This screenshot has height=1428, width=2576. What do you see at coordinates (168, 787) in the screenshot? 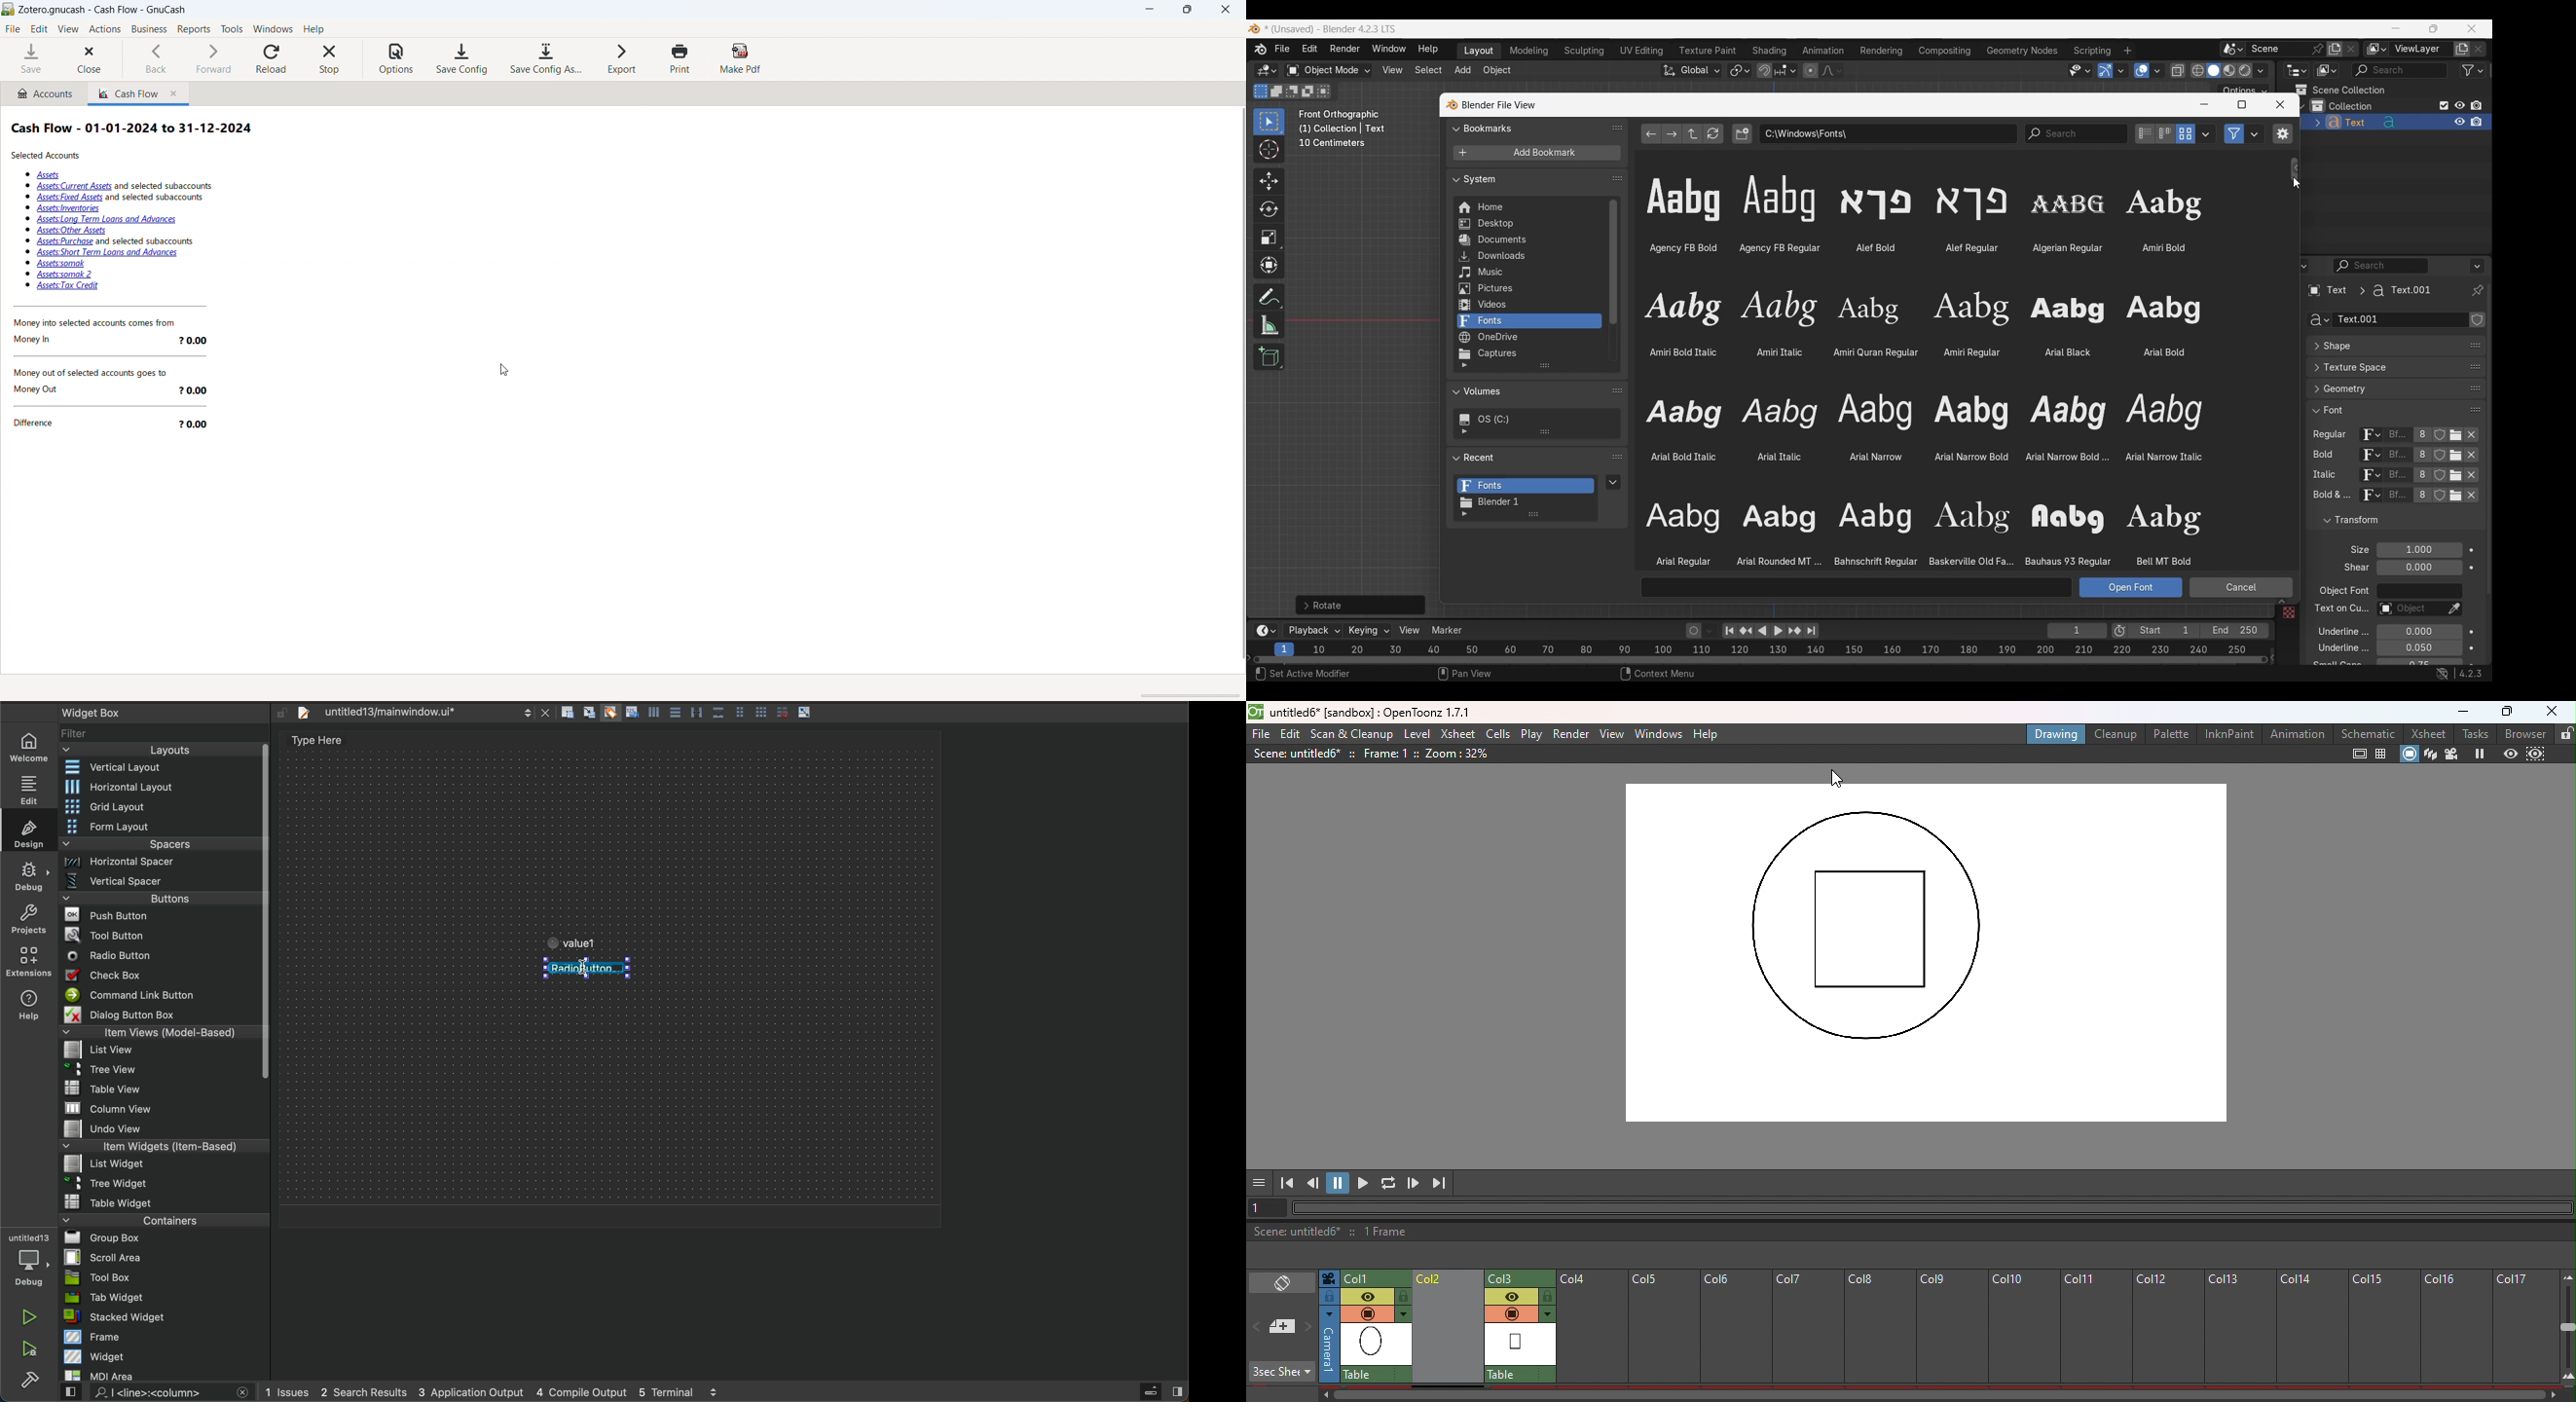
I see `` at bounding box center [168, 787].